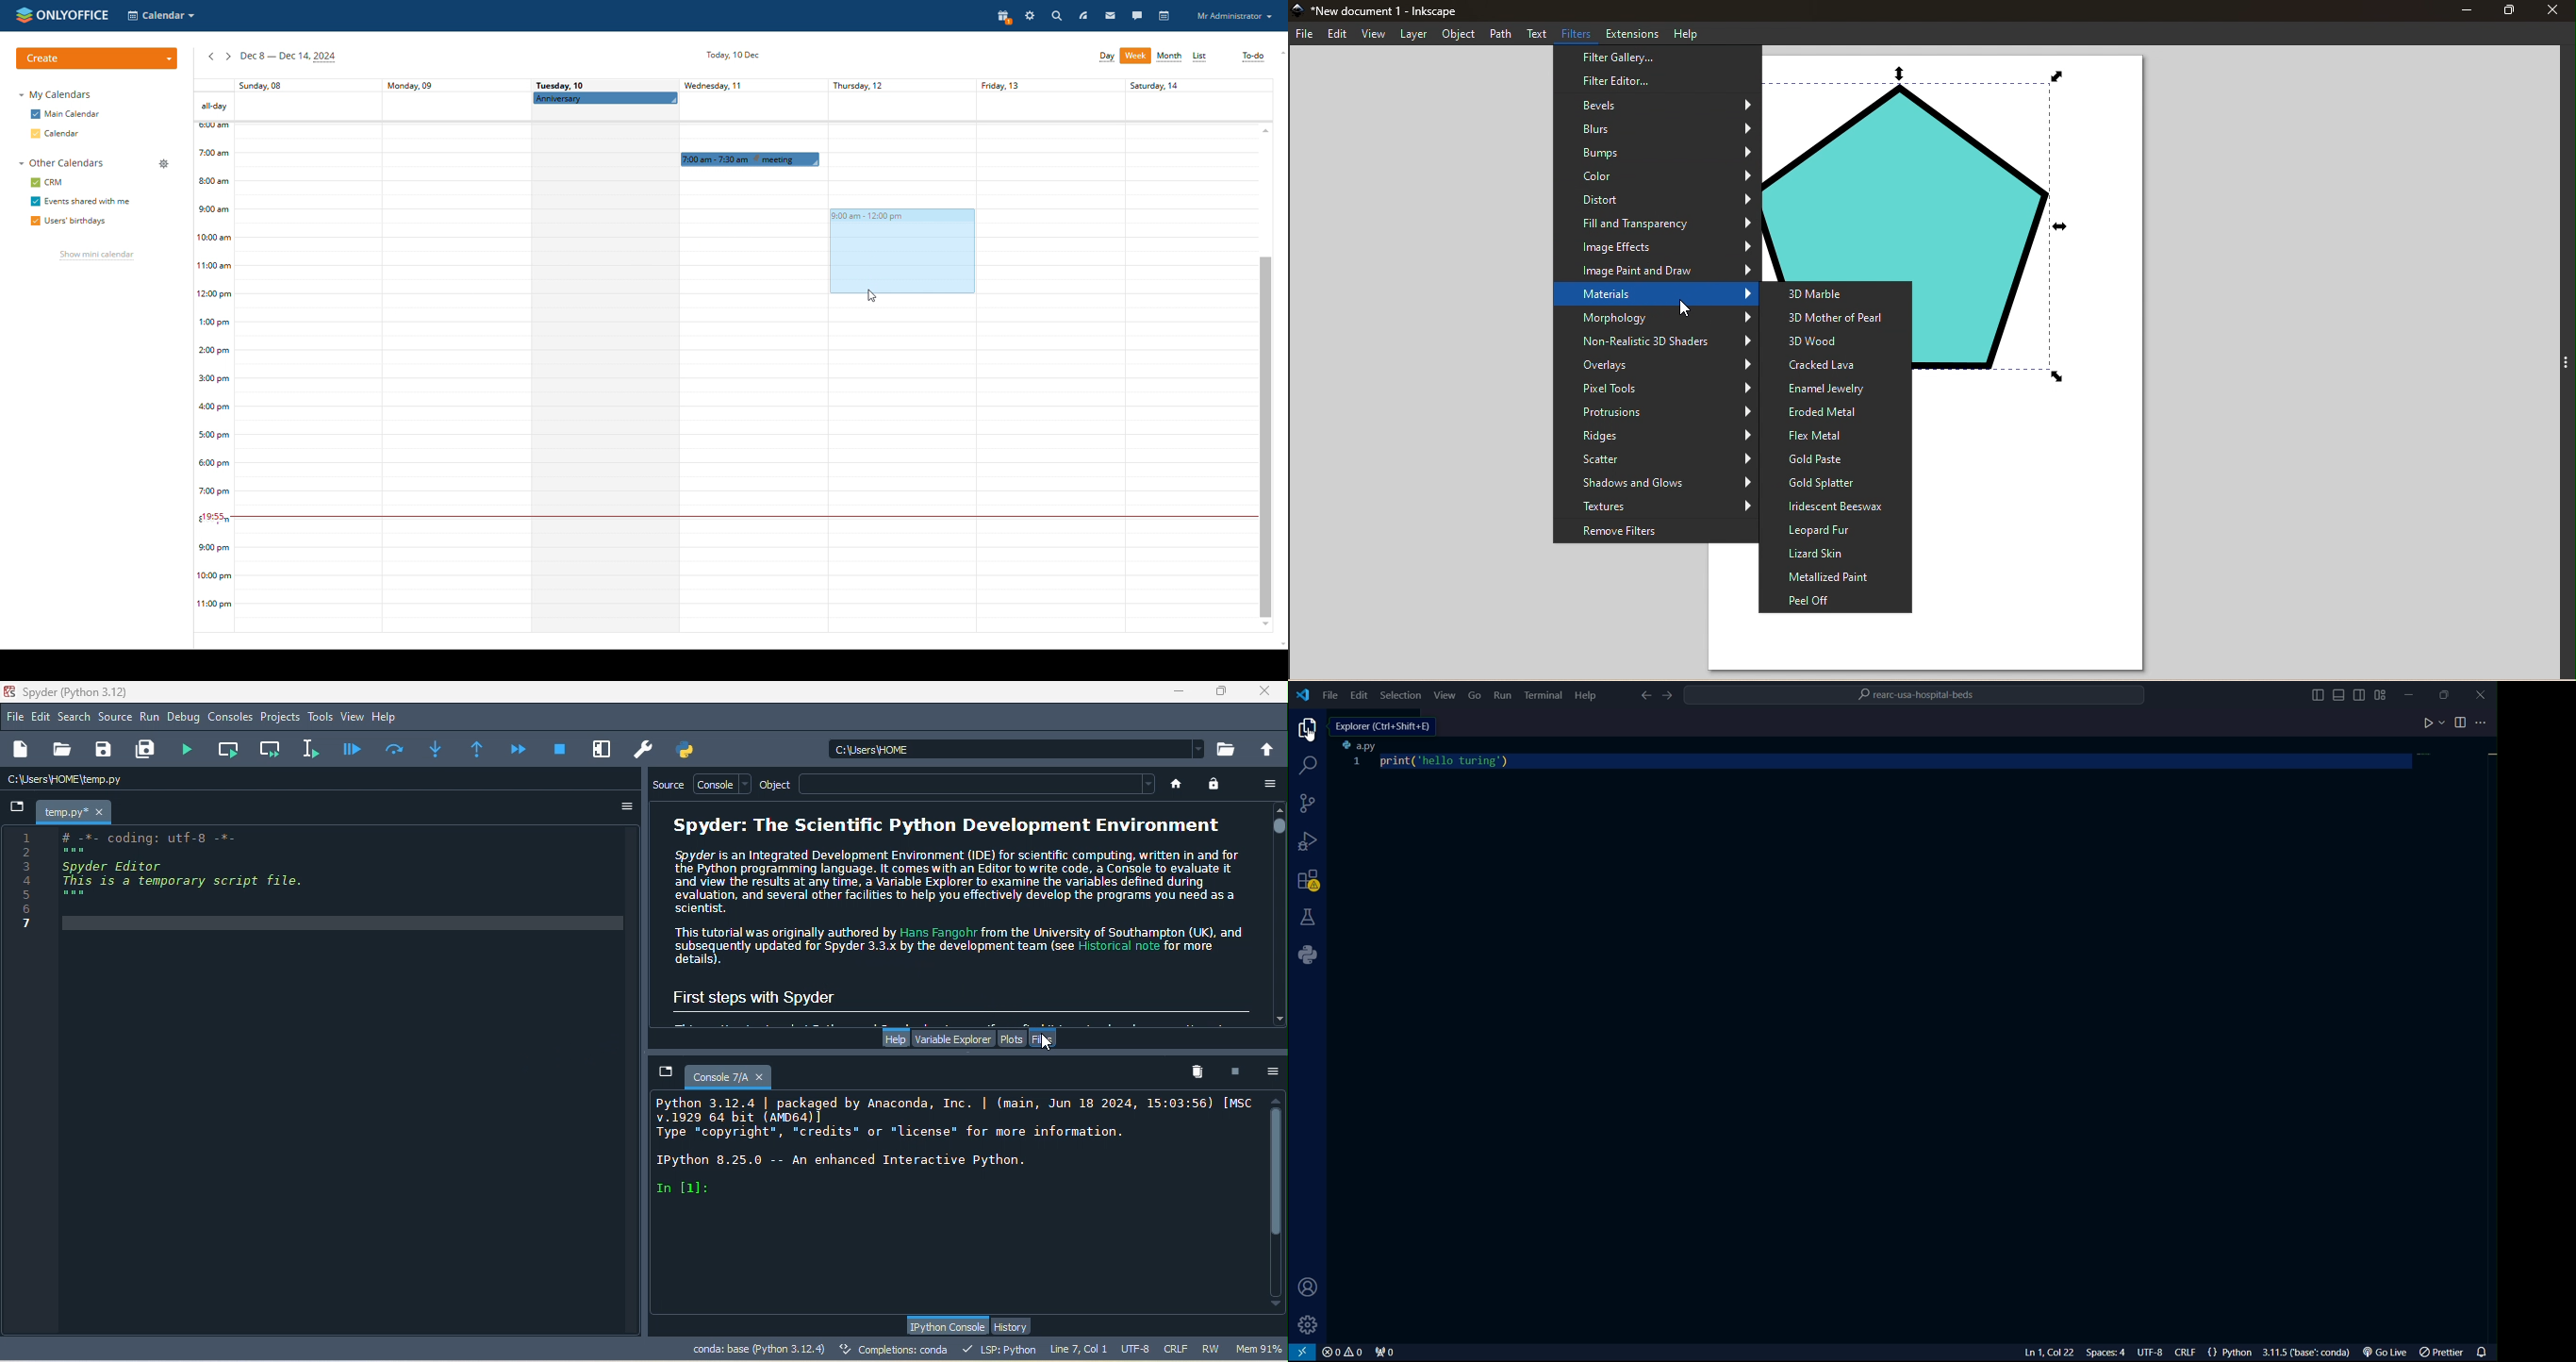  I want to click on run, so click(150, 718).